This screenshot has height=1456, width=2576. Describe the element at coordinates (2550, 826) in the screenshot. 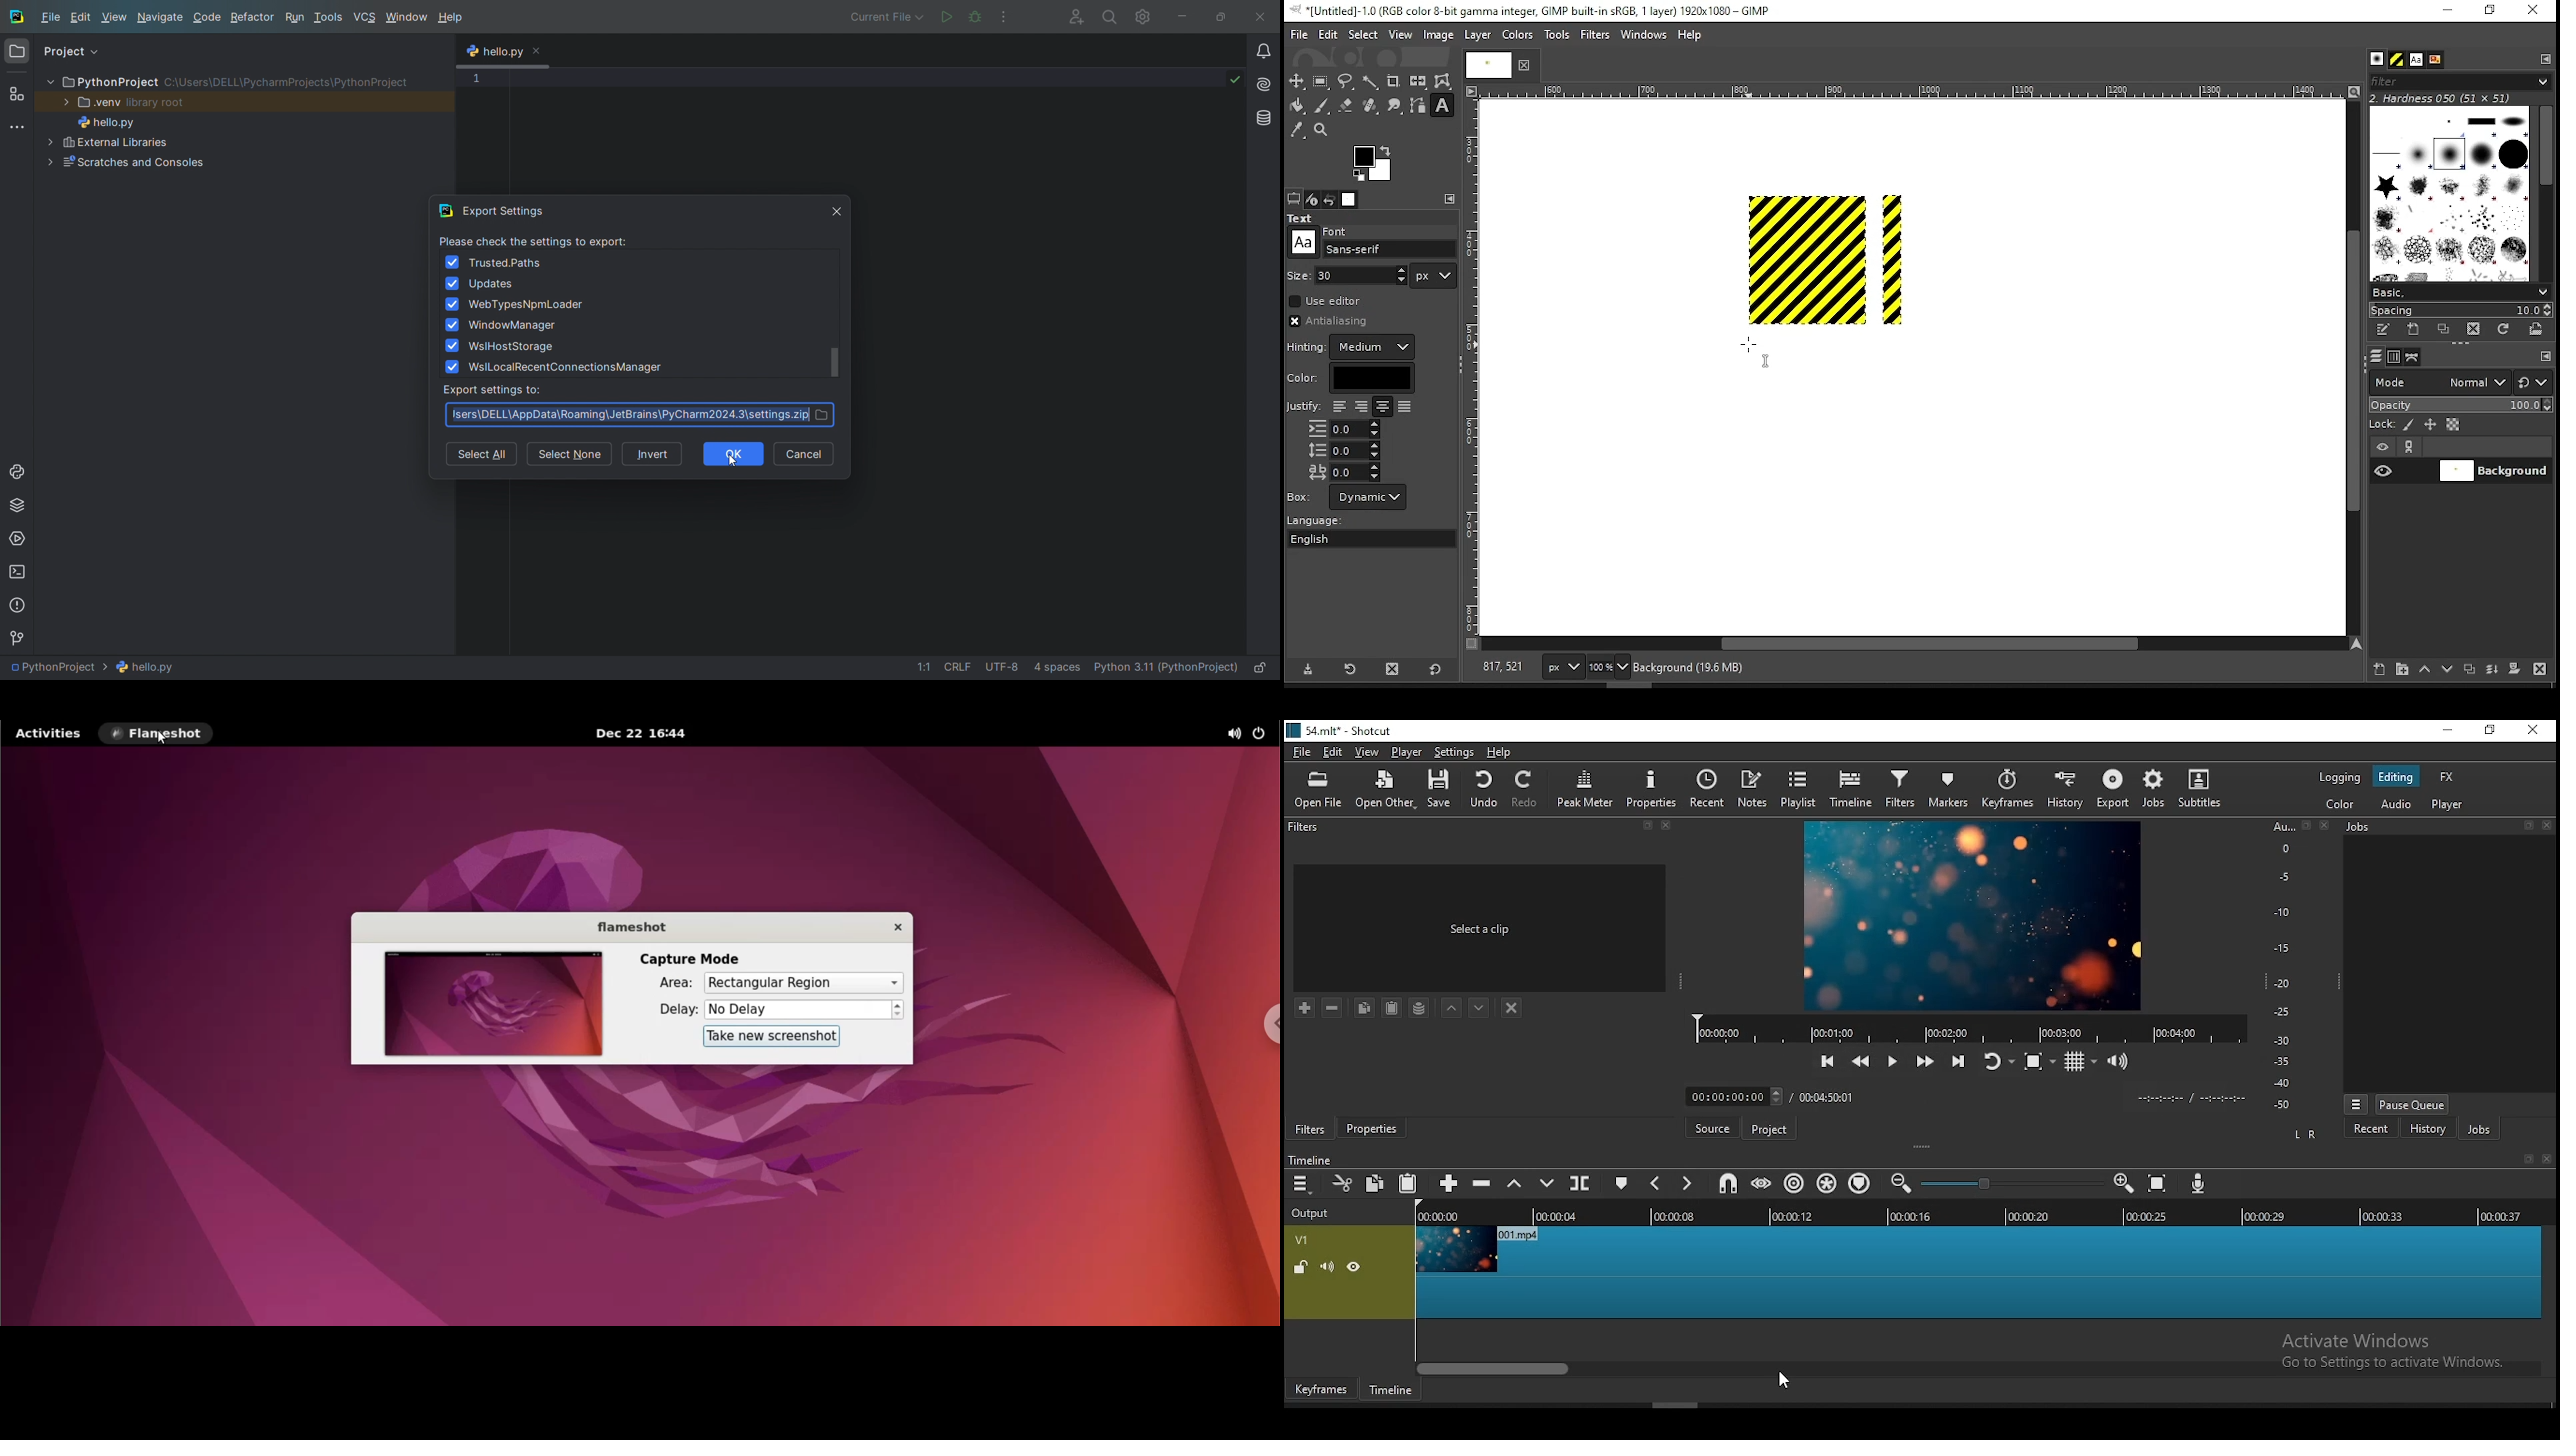

I see `close` at that location.